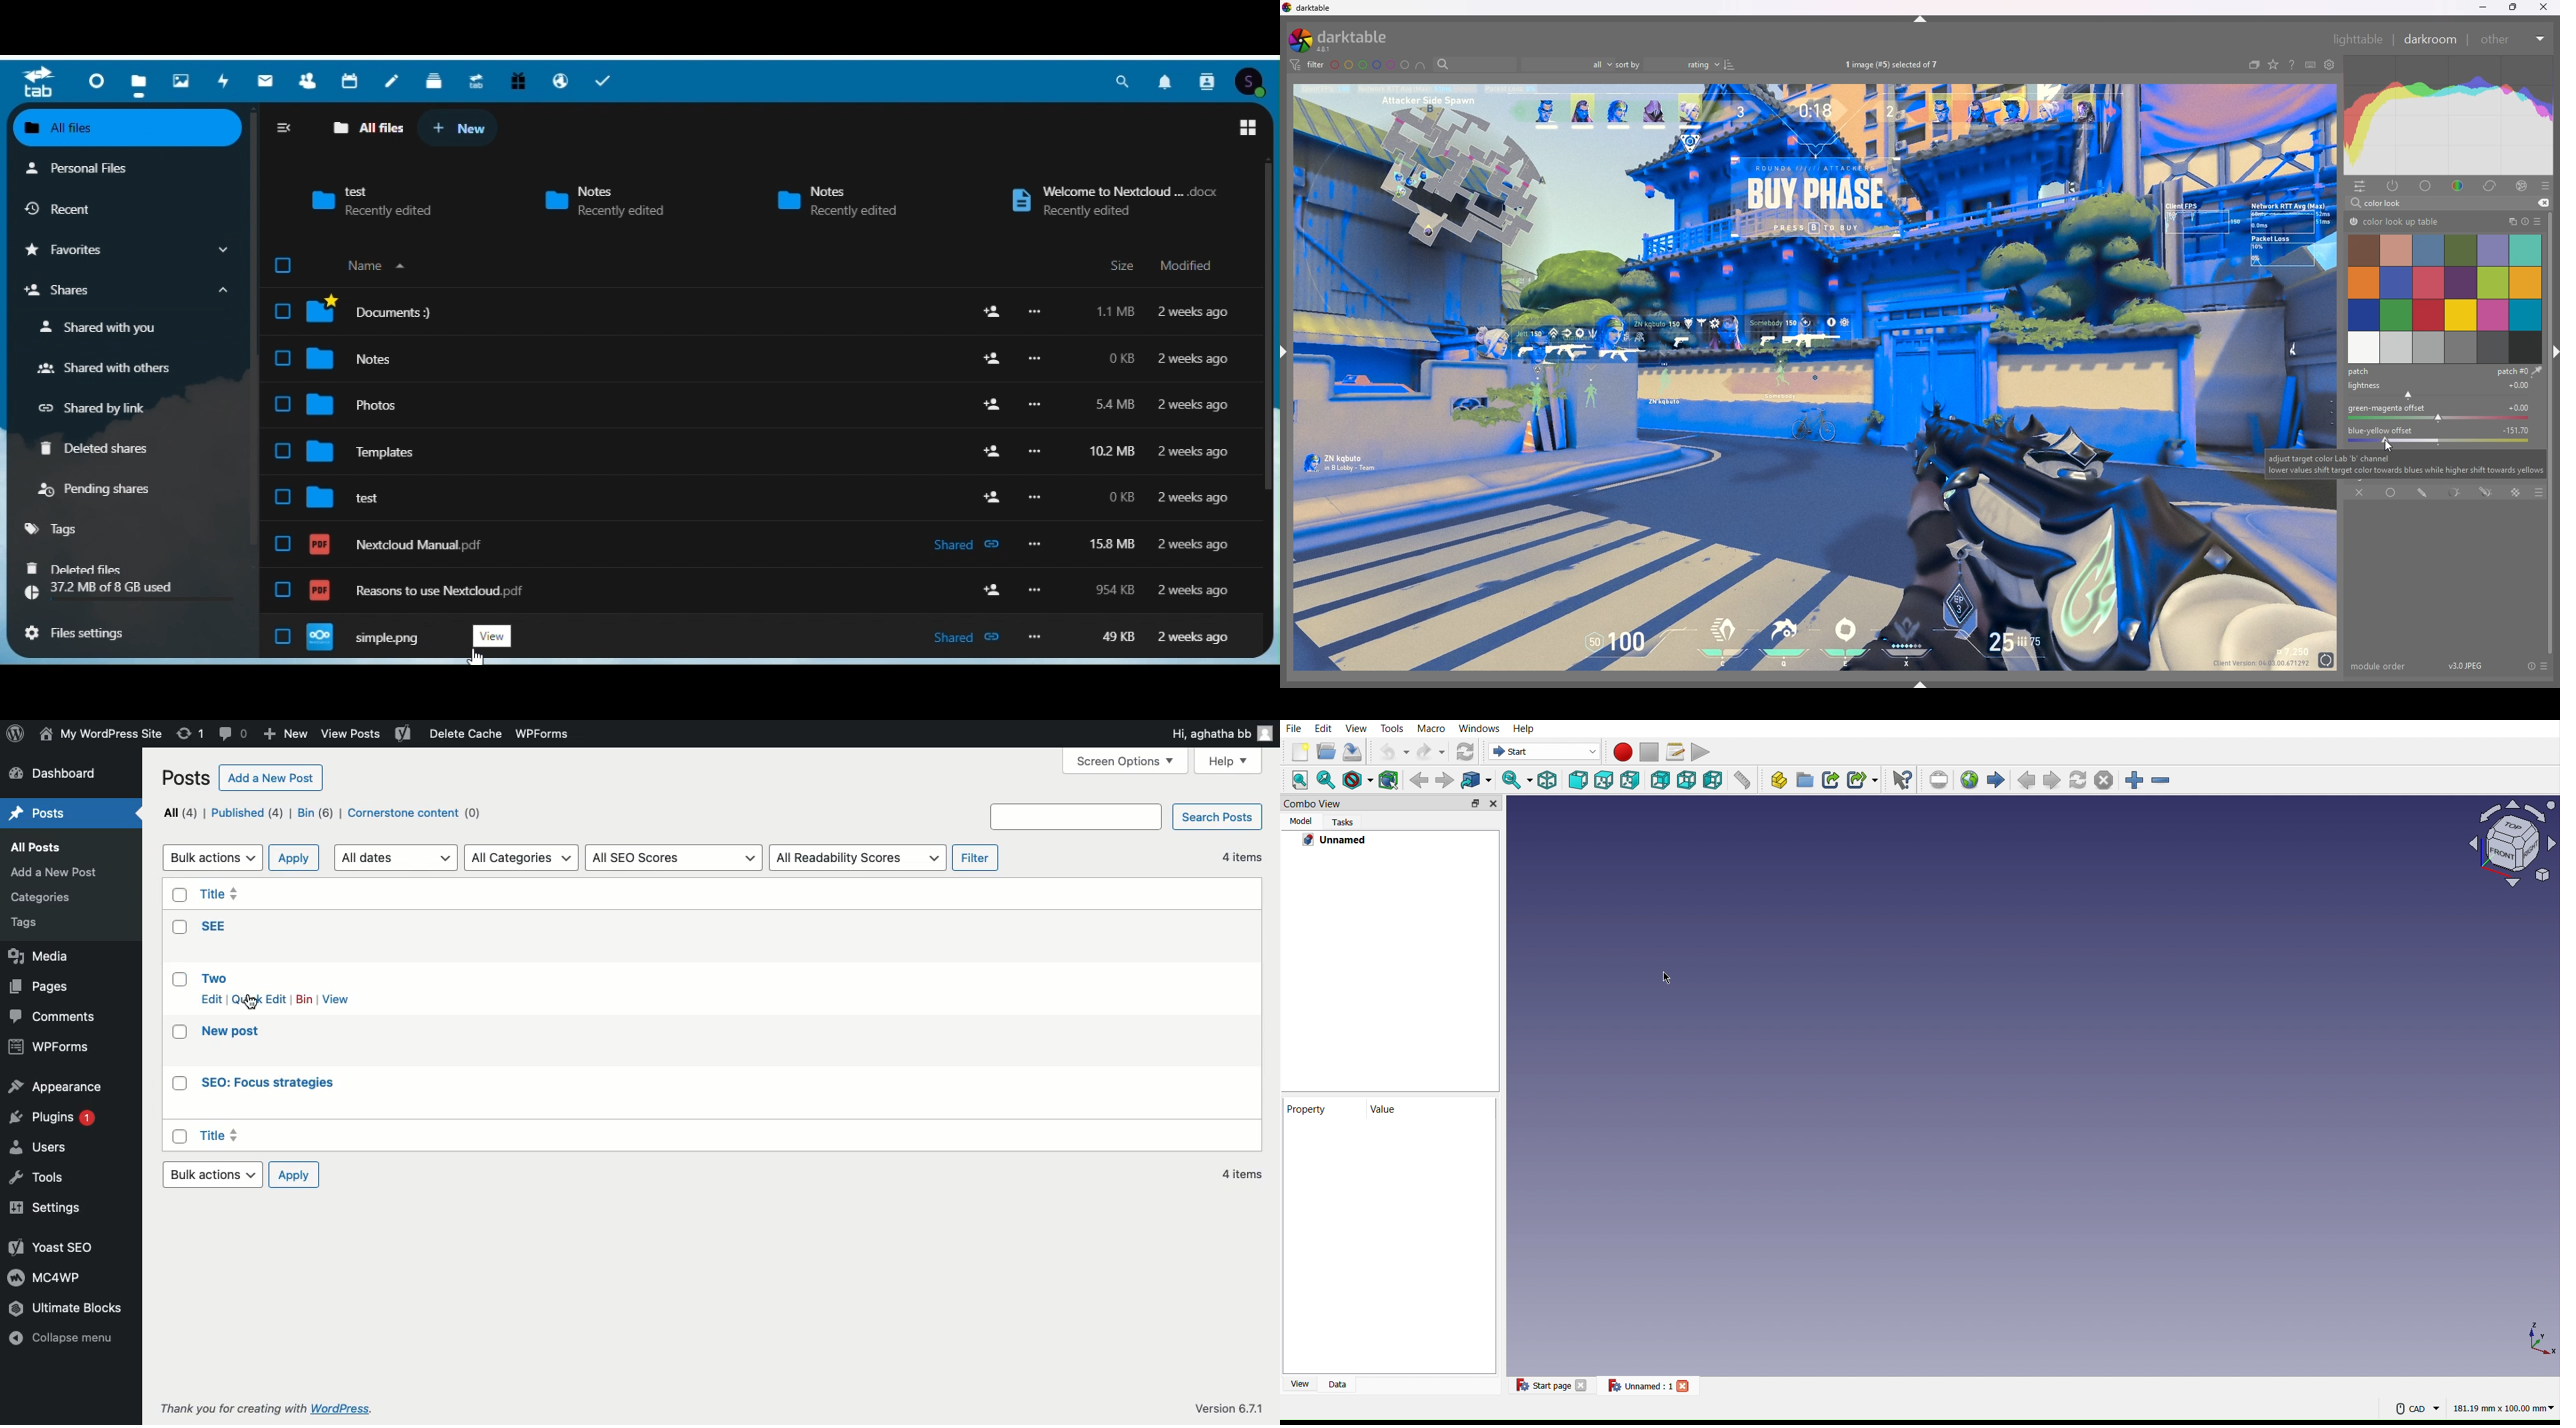 This screenshot has width=2576, height=1428. Describe the element at coordinates (39, 82) in the screenshot. I see `tab` at that location.